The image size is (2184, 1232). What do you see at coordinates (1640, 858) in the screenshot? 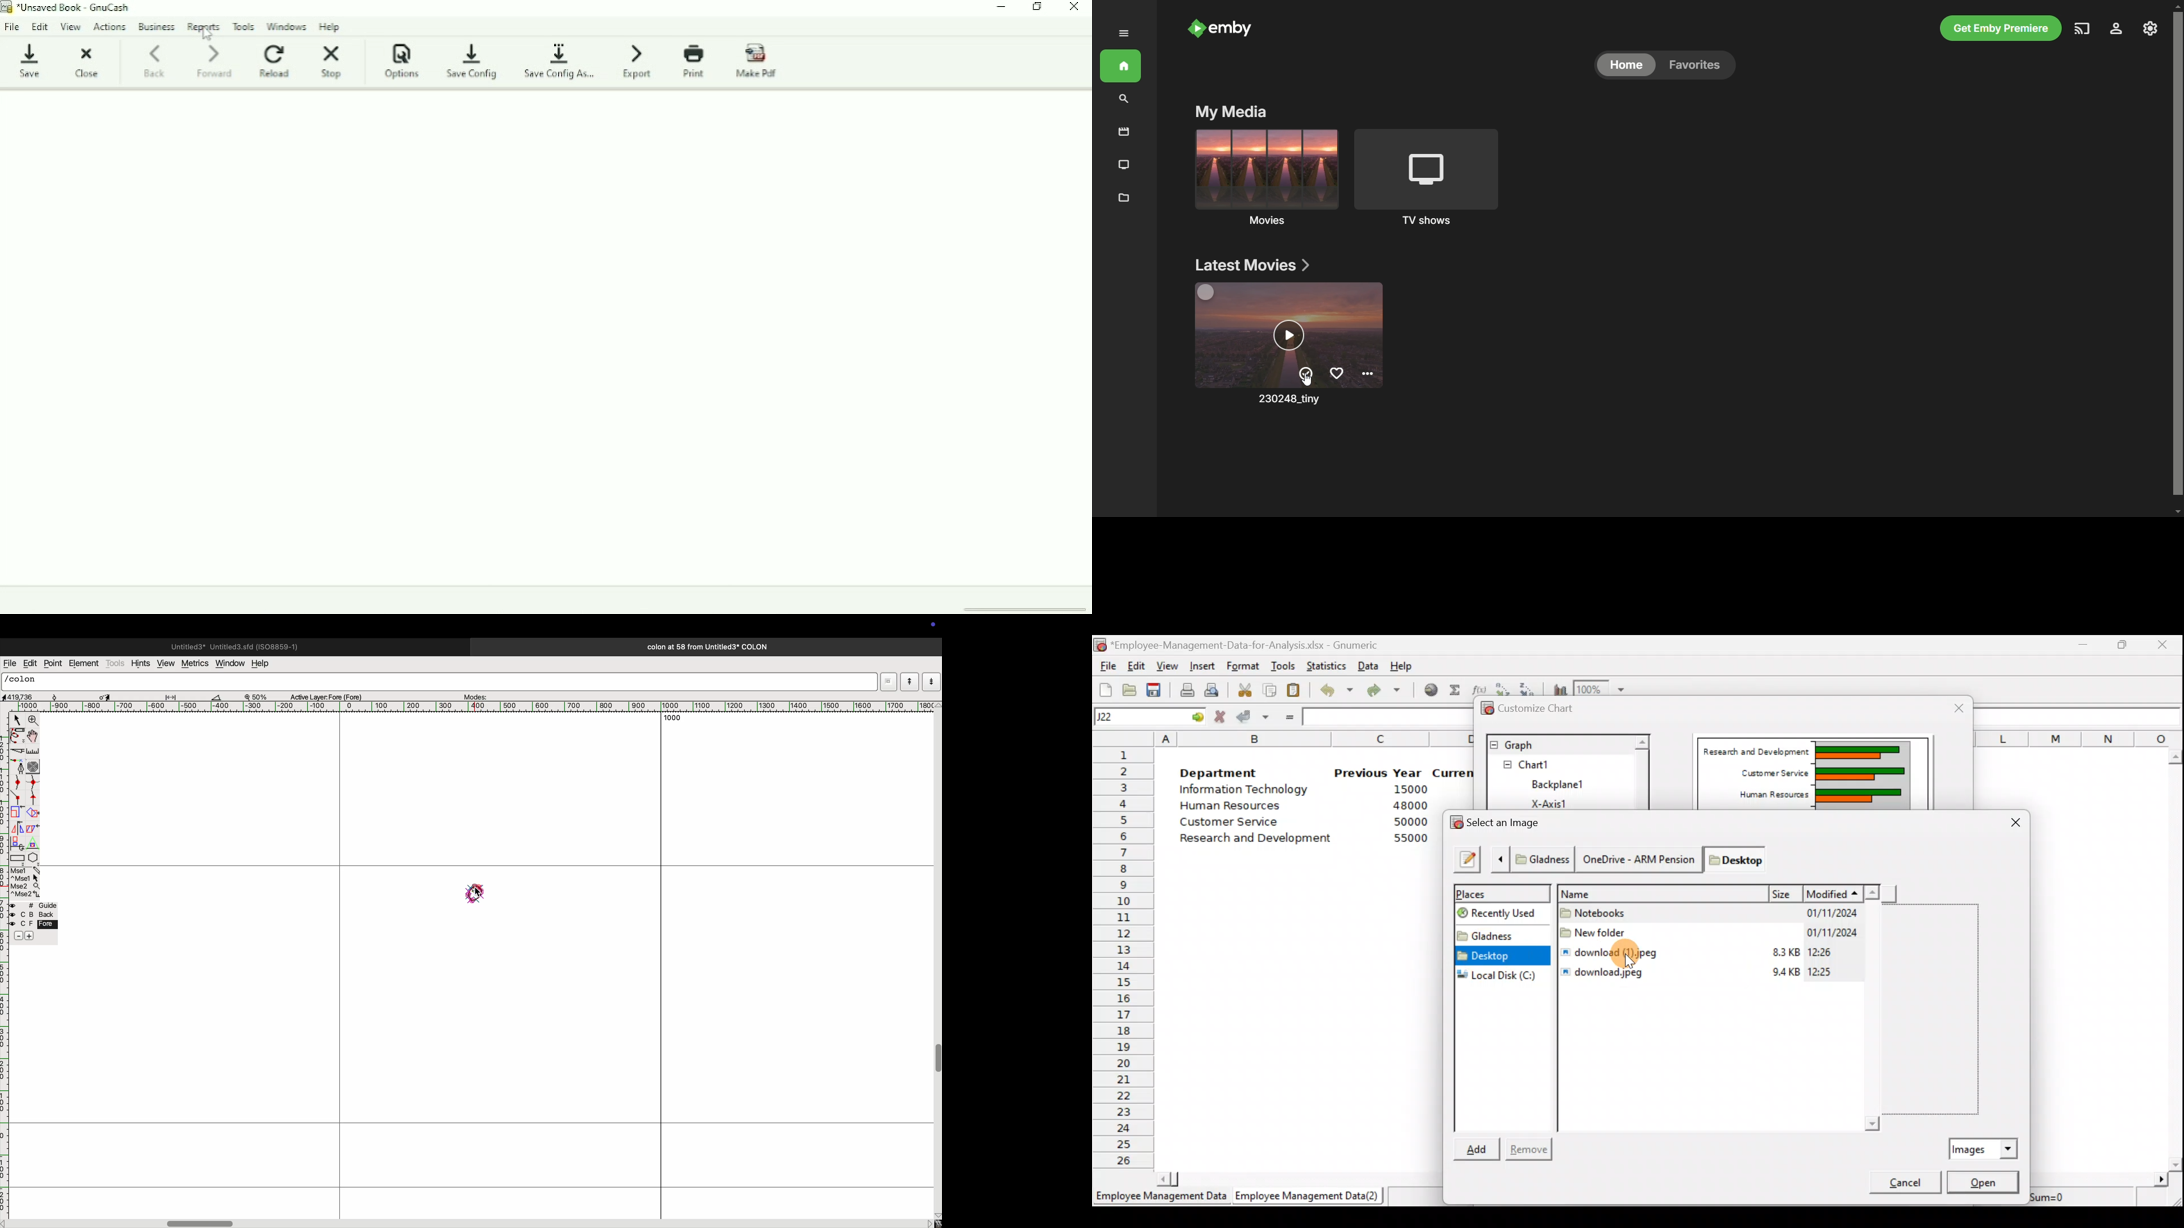
I see `* Gladness | OneDrive - ARM Pension | Desktop` at bounding box center [1640, 858].